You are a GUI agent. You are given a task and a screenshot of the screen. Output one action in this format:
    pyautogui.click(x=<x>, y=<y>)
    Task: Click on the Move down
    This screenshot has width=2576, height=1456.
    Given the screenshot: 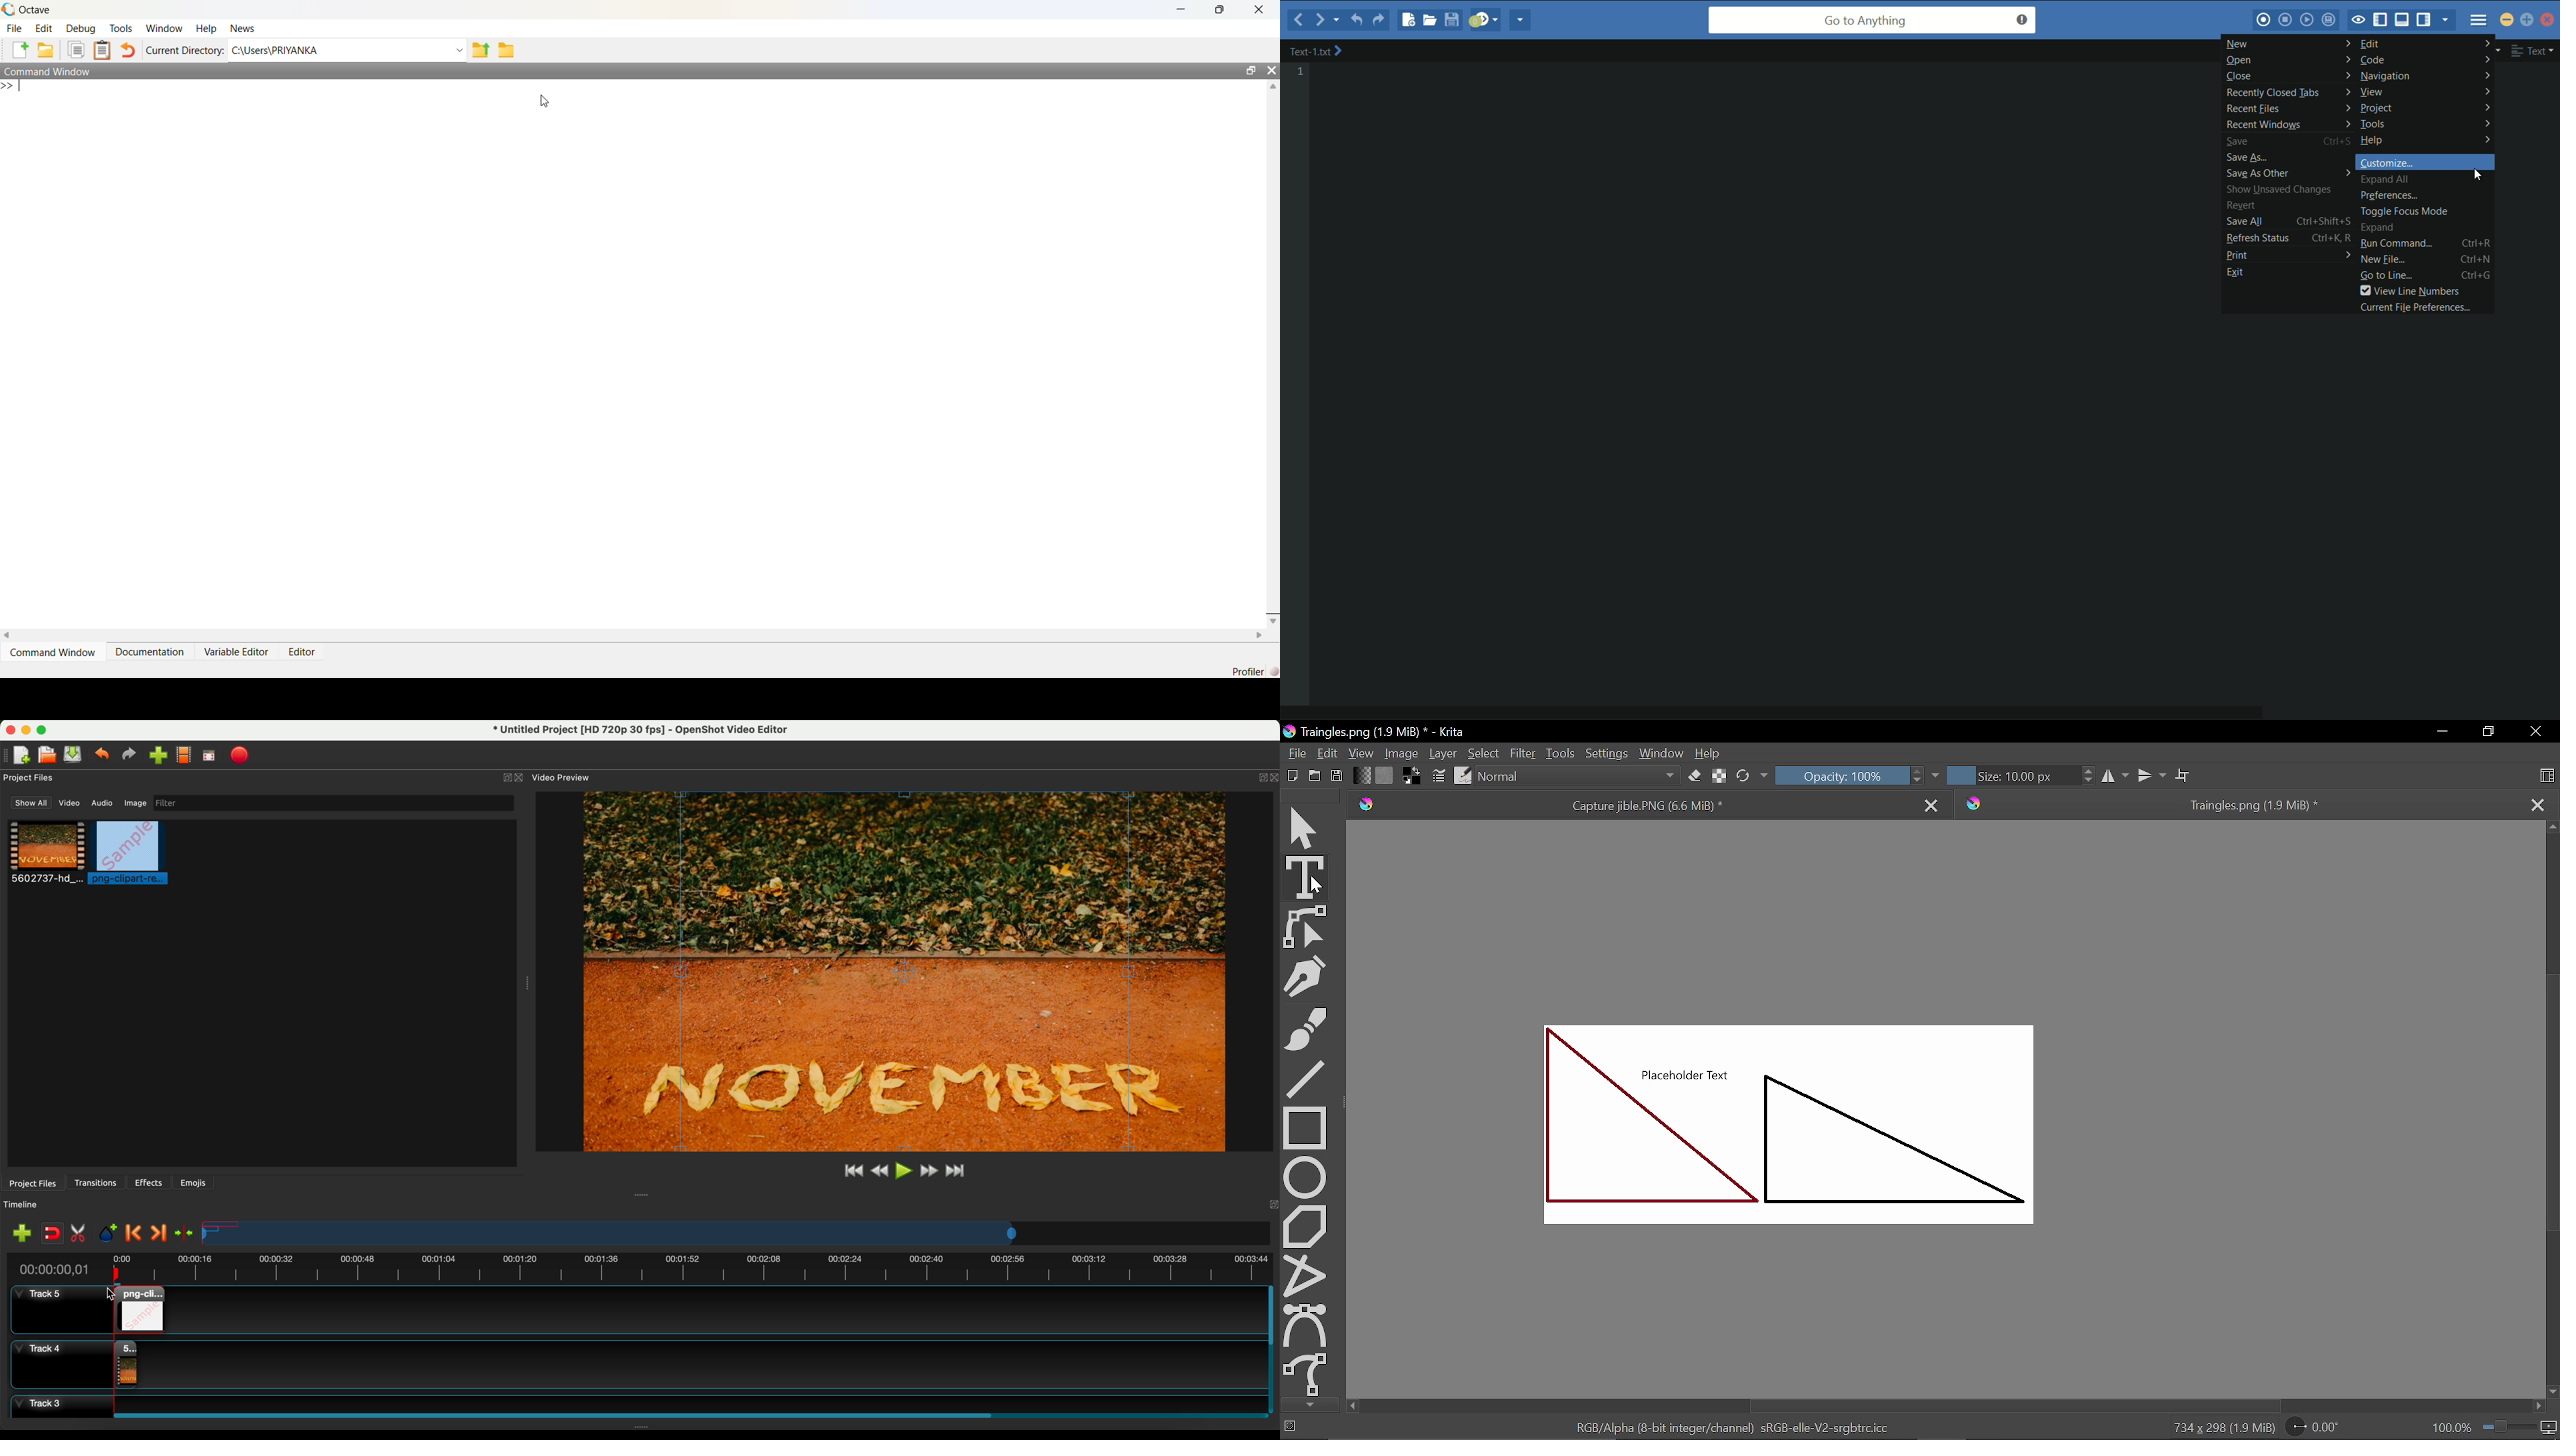 What is the action you would take?
    pyautogui.click(x=2552, y=1391)
    